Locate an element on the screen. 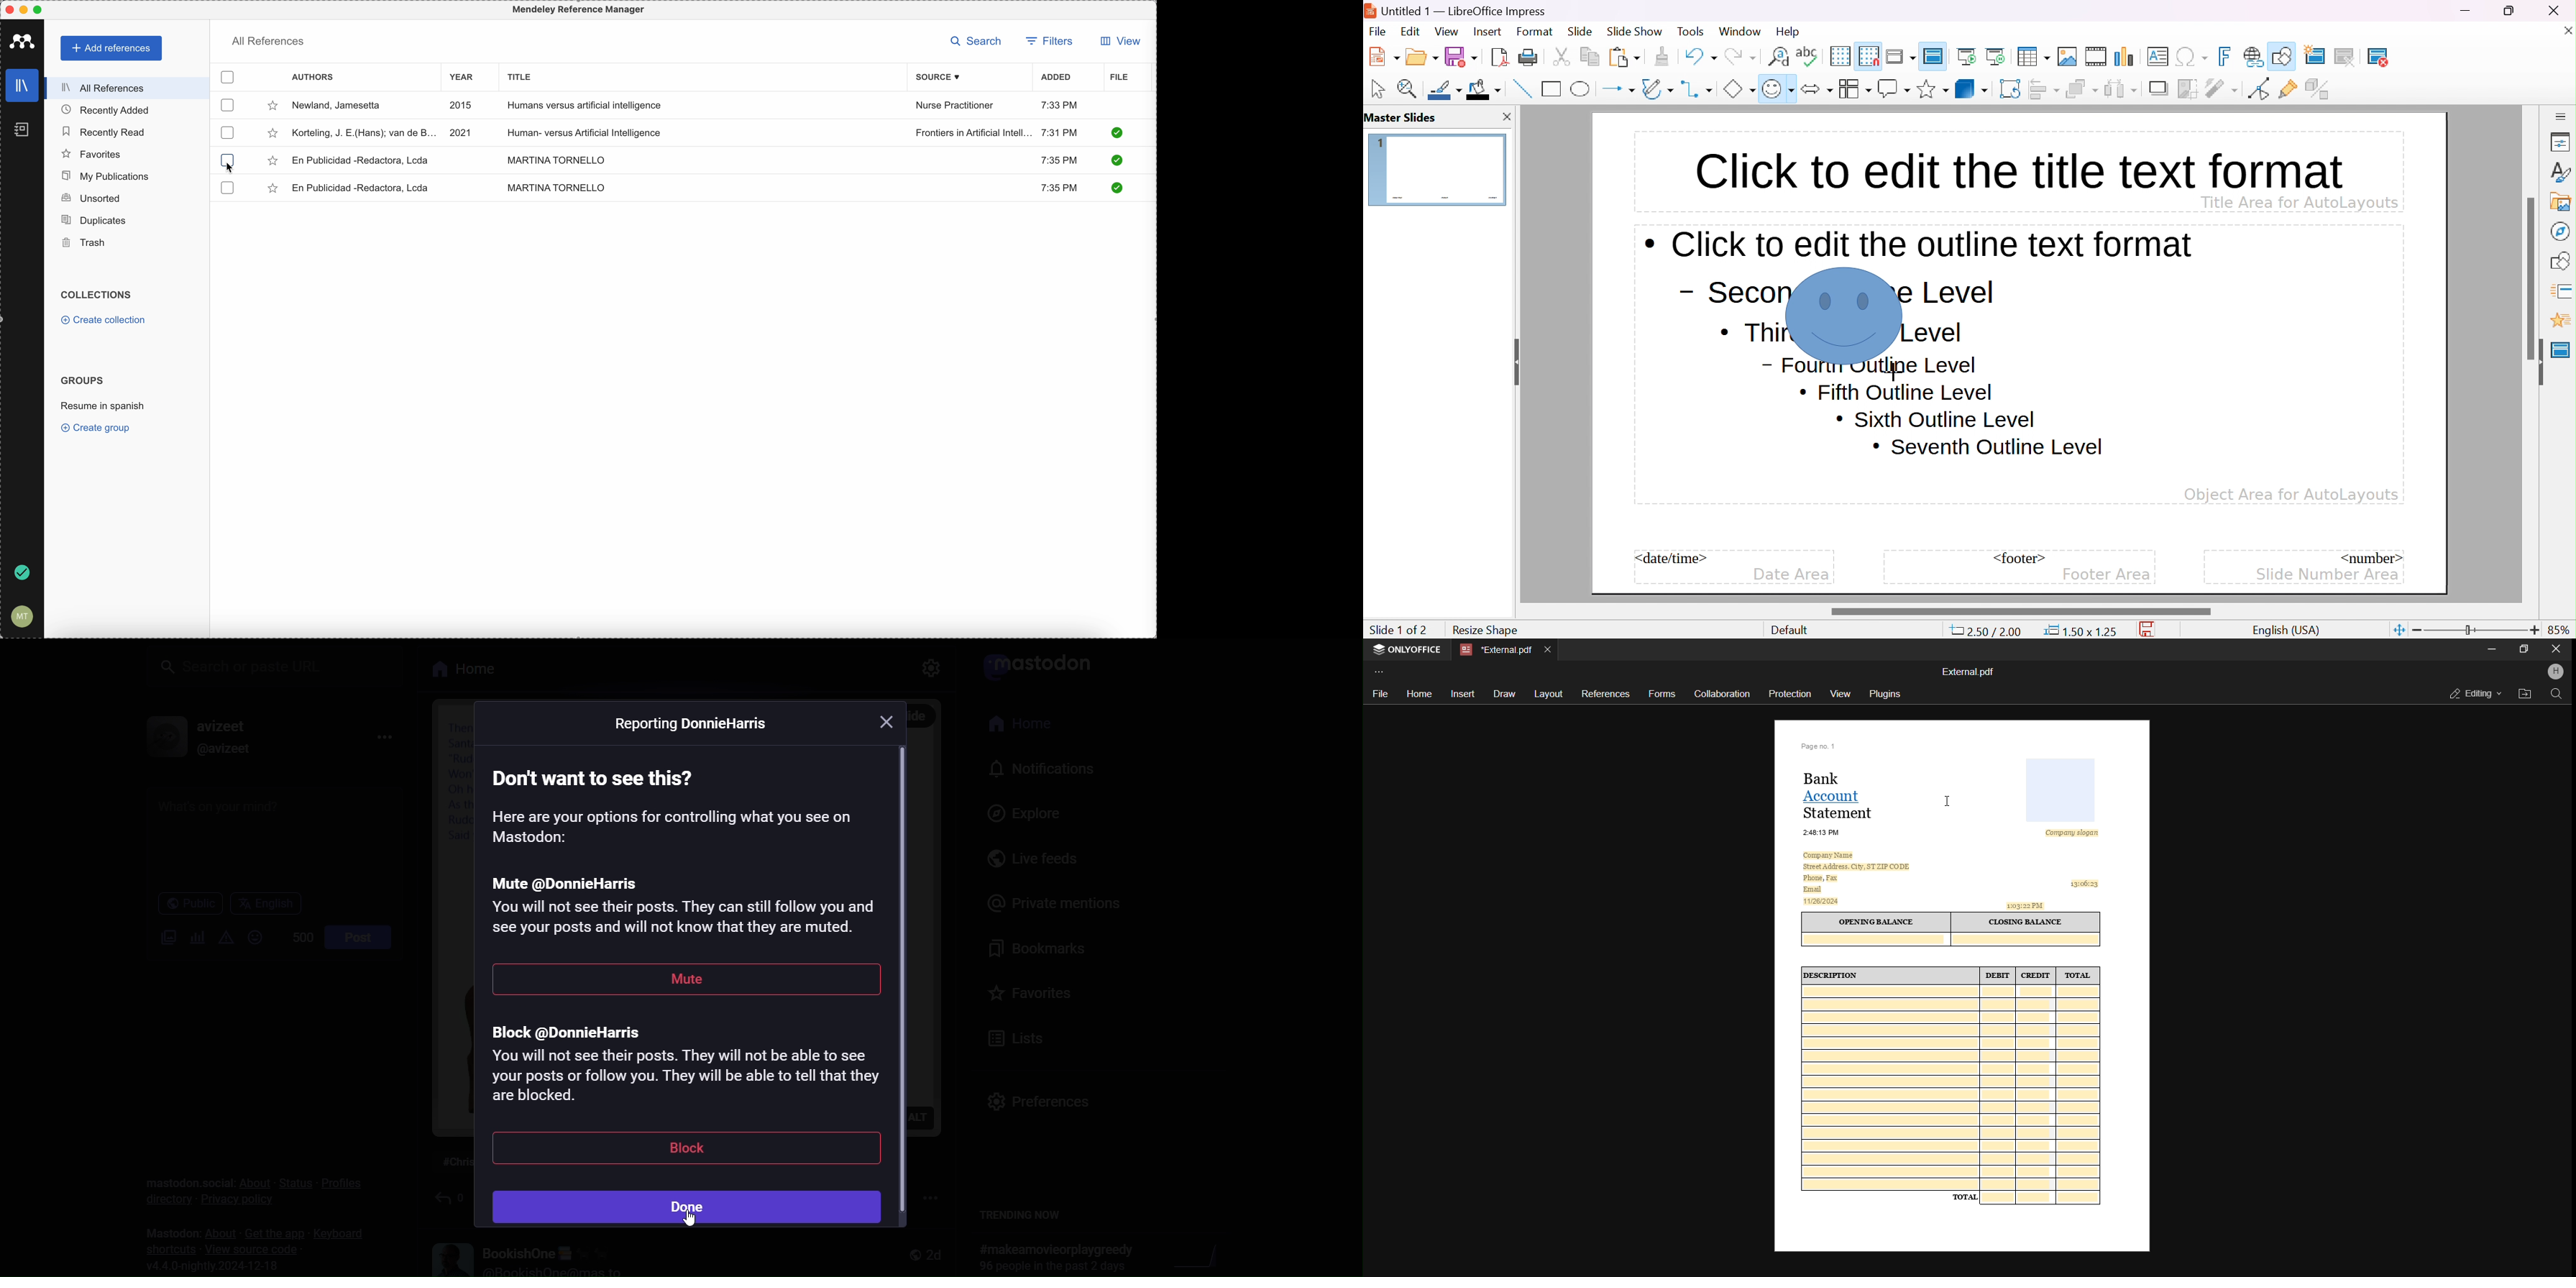  checkbox is located at coordinates (227, 156).